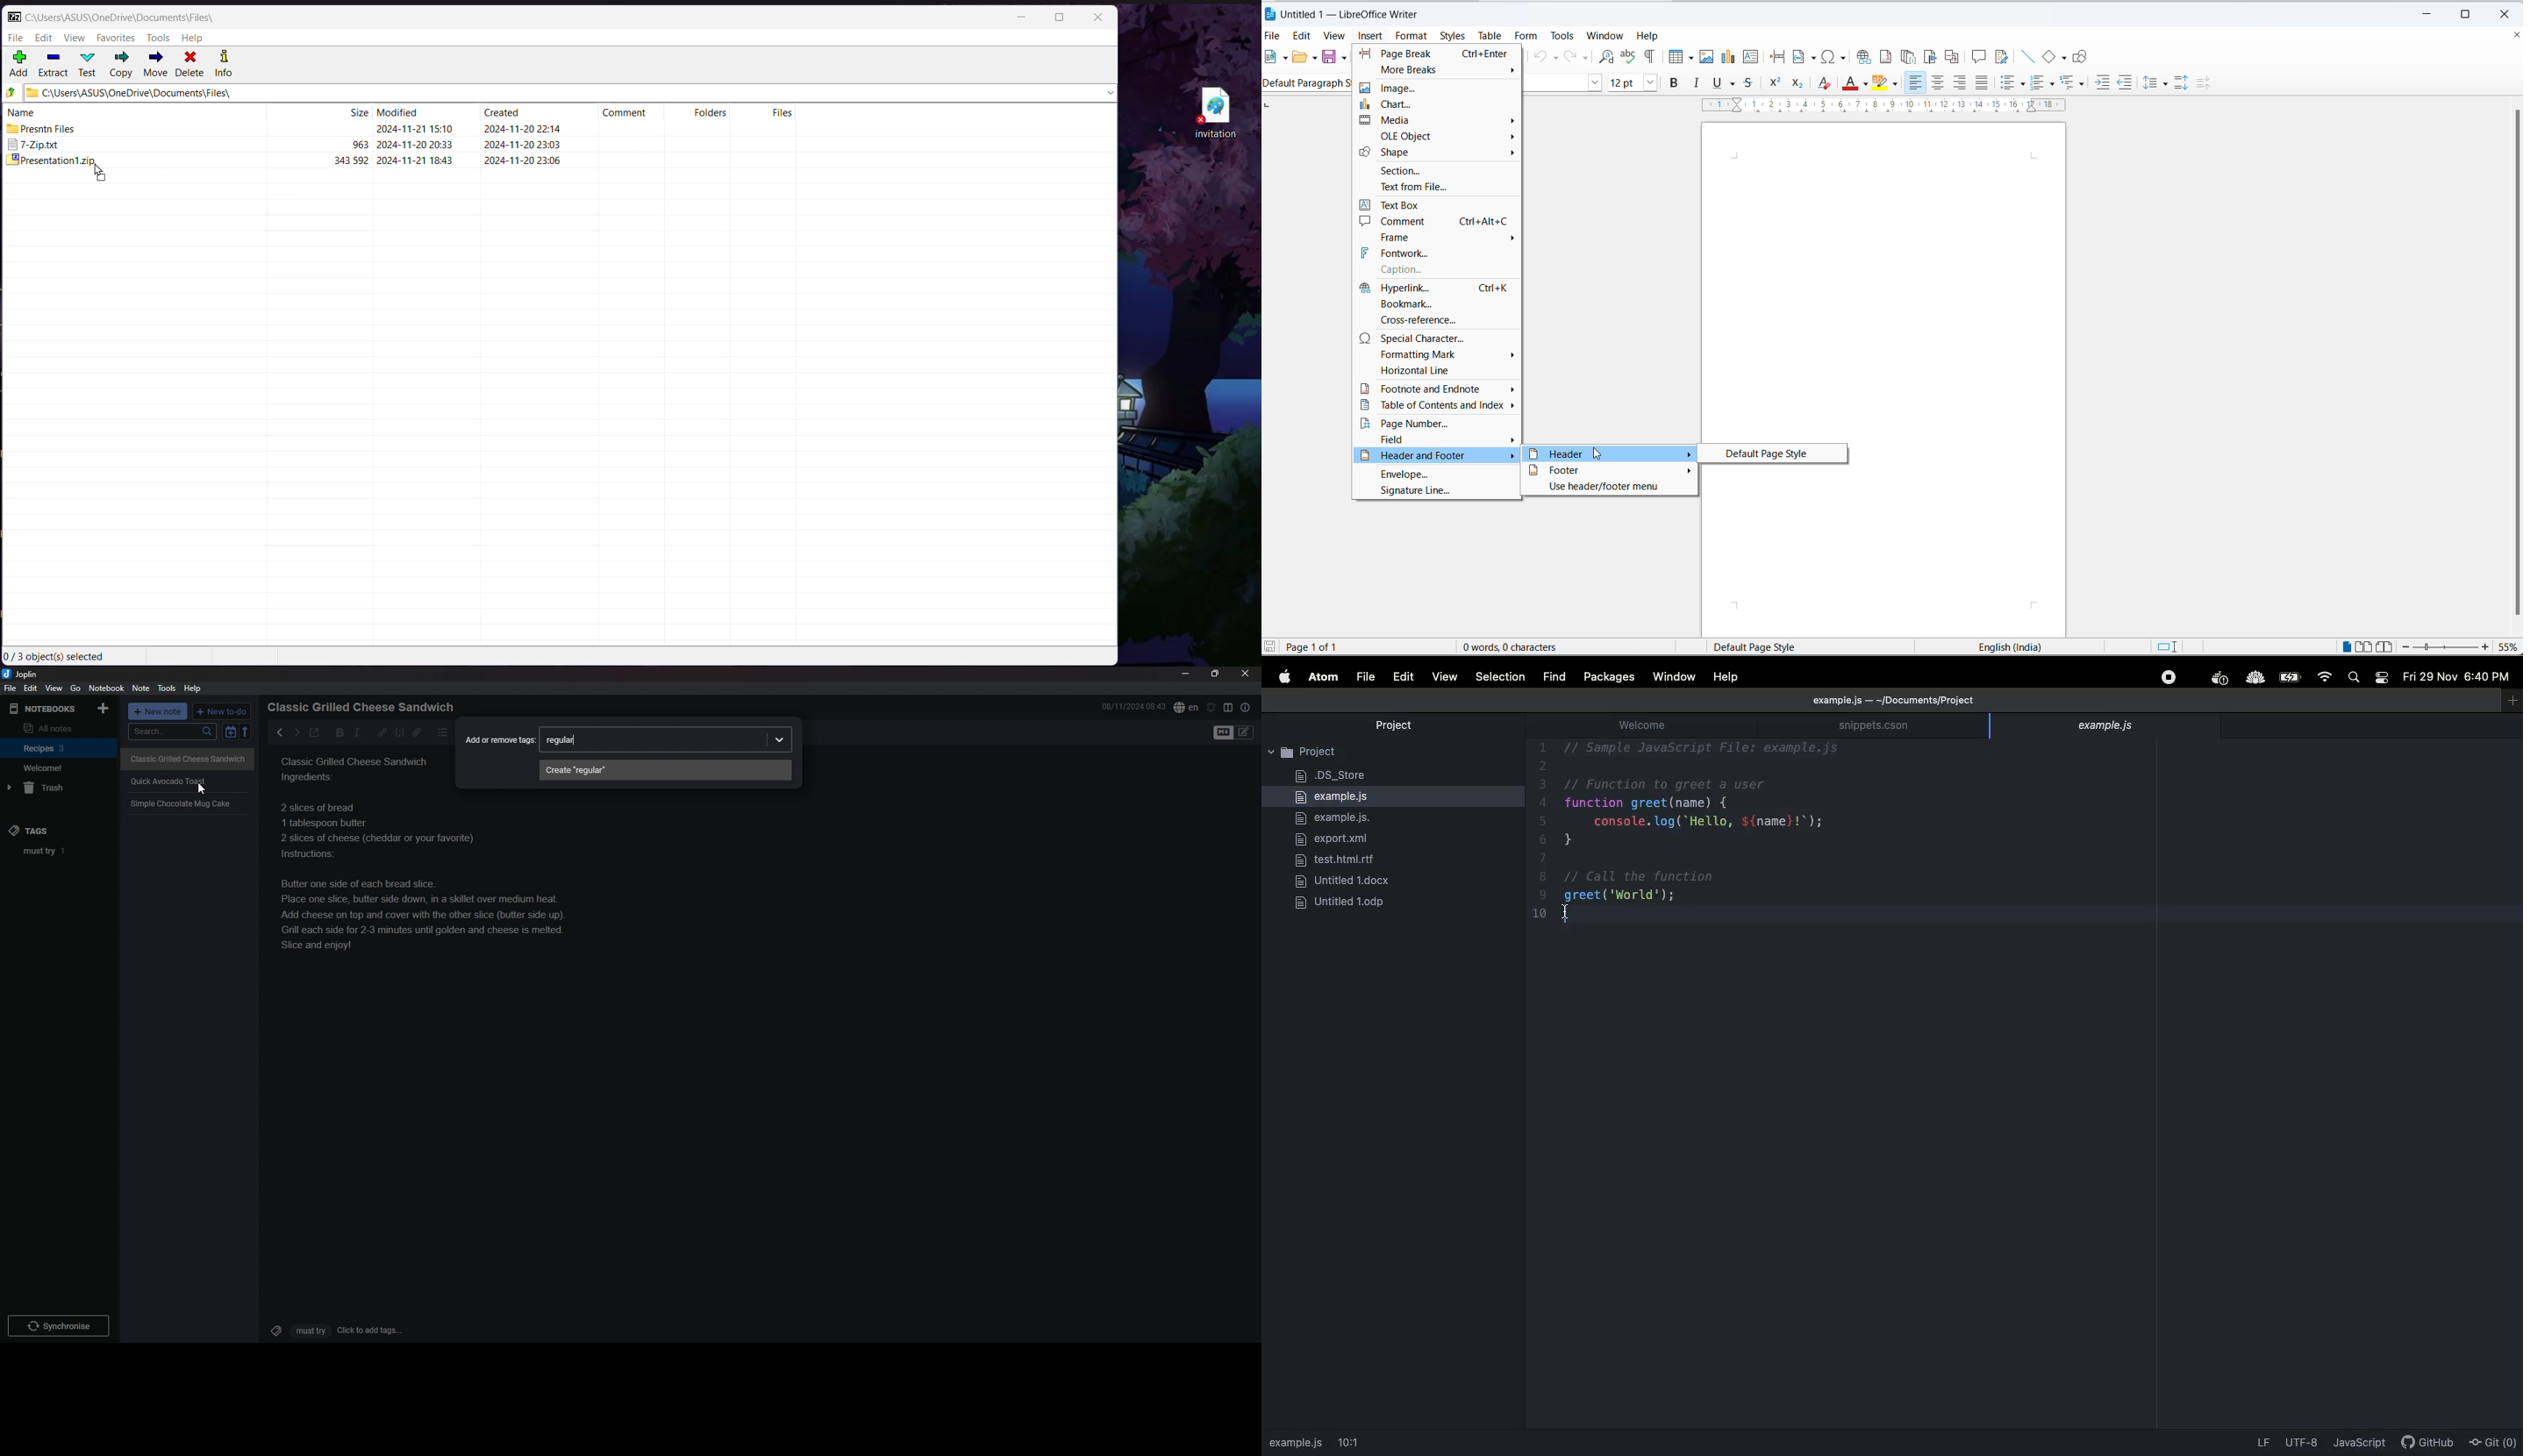 This screenshot has width=2548, height=1456. Describe the element at coordinates (53, 65) in the screenshot. I see `Extract` at that location.